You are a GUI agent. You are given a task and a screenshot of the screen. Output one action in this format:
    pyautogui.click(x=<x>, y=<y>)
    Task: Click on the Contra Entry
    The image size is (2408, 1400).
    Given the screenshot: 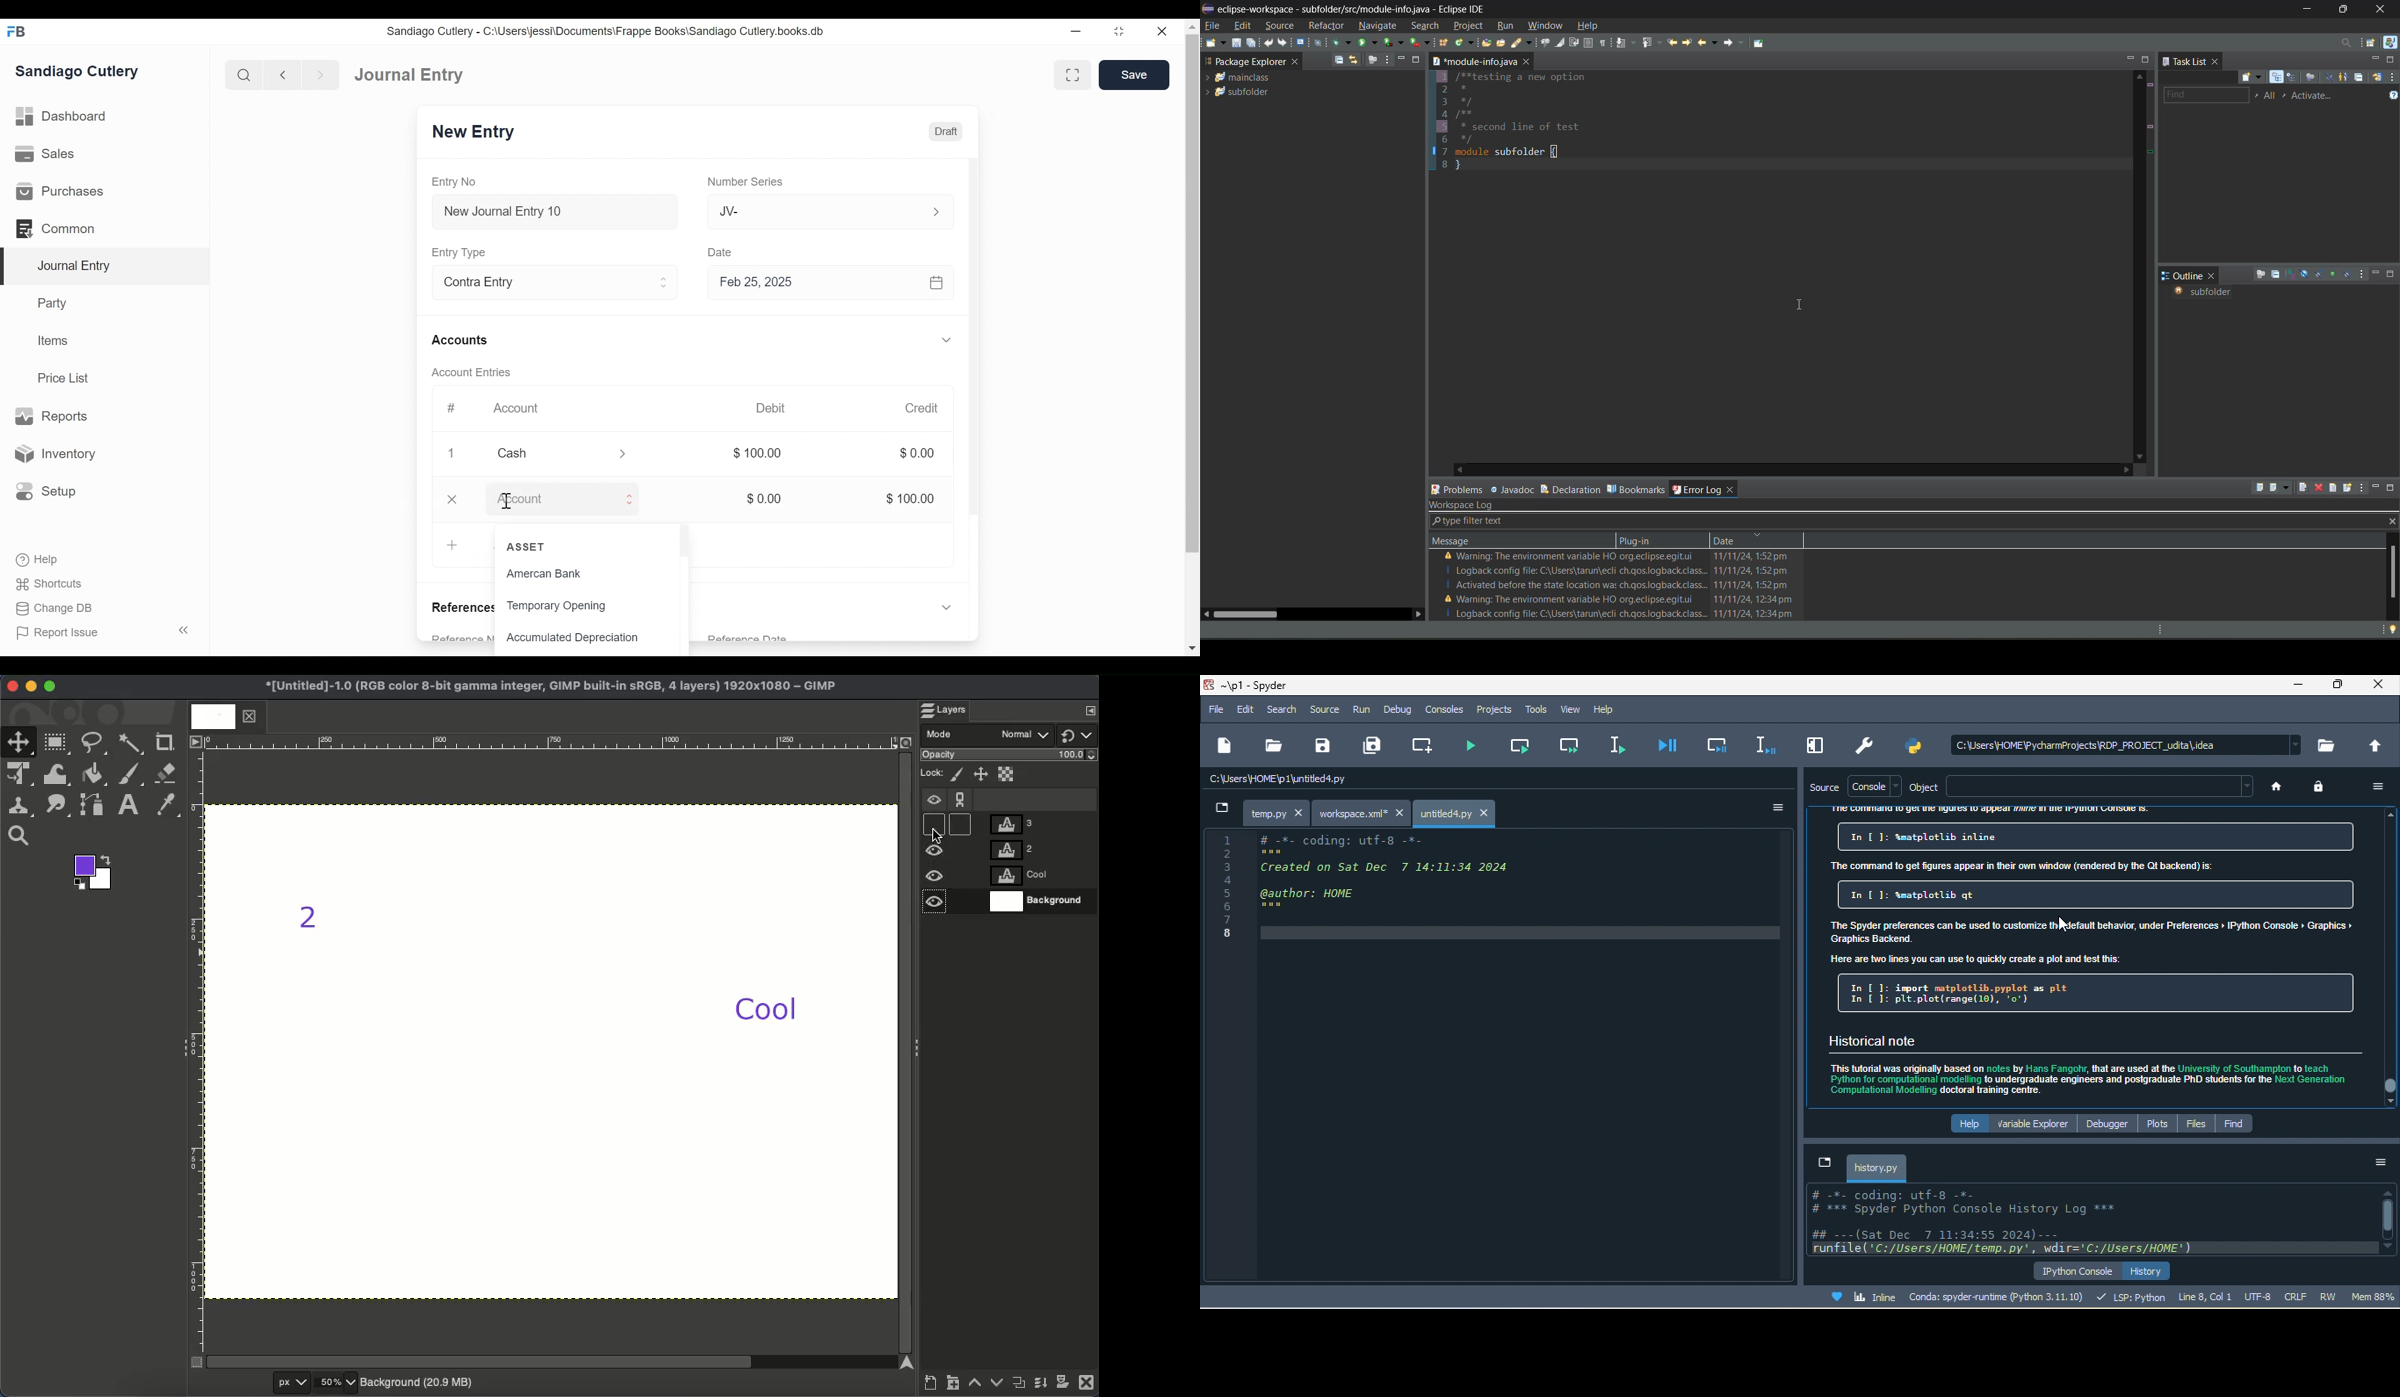 What is the action you would take?
    pyautogui.click(x=540, y=285)
    